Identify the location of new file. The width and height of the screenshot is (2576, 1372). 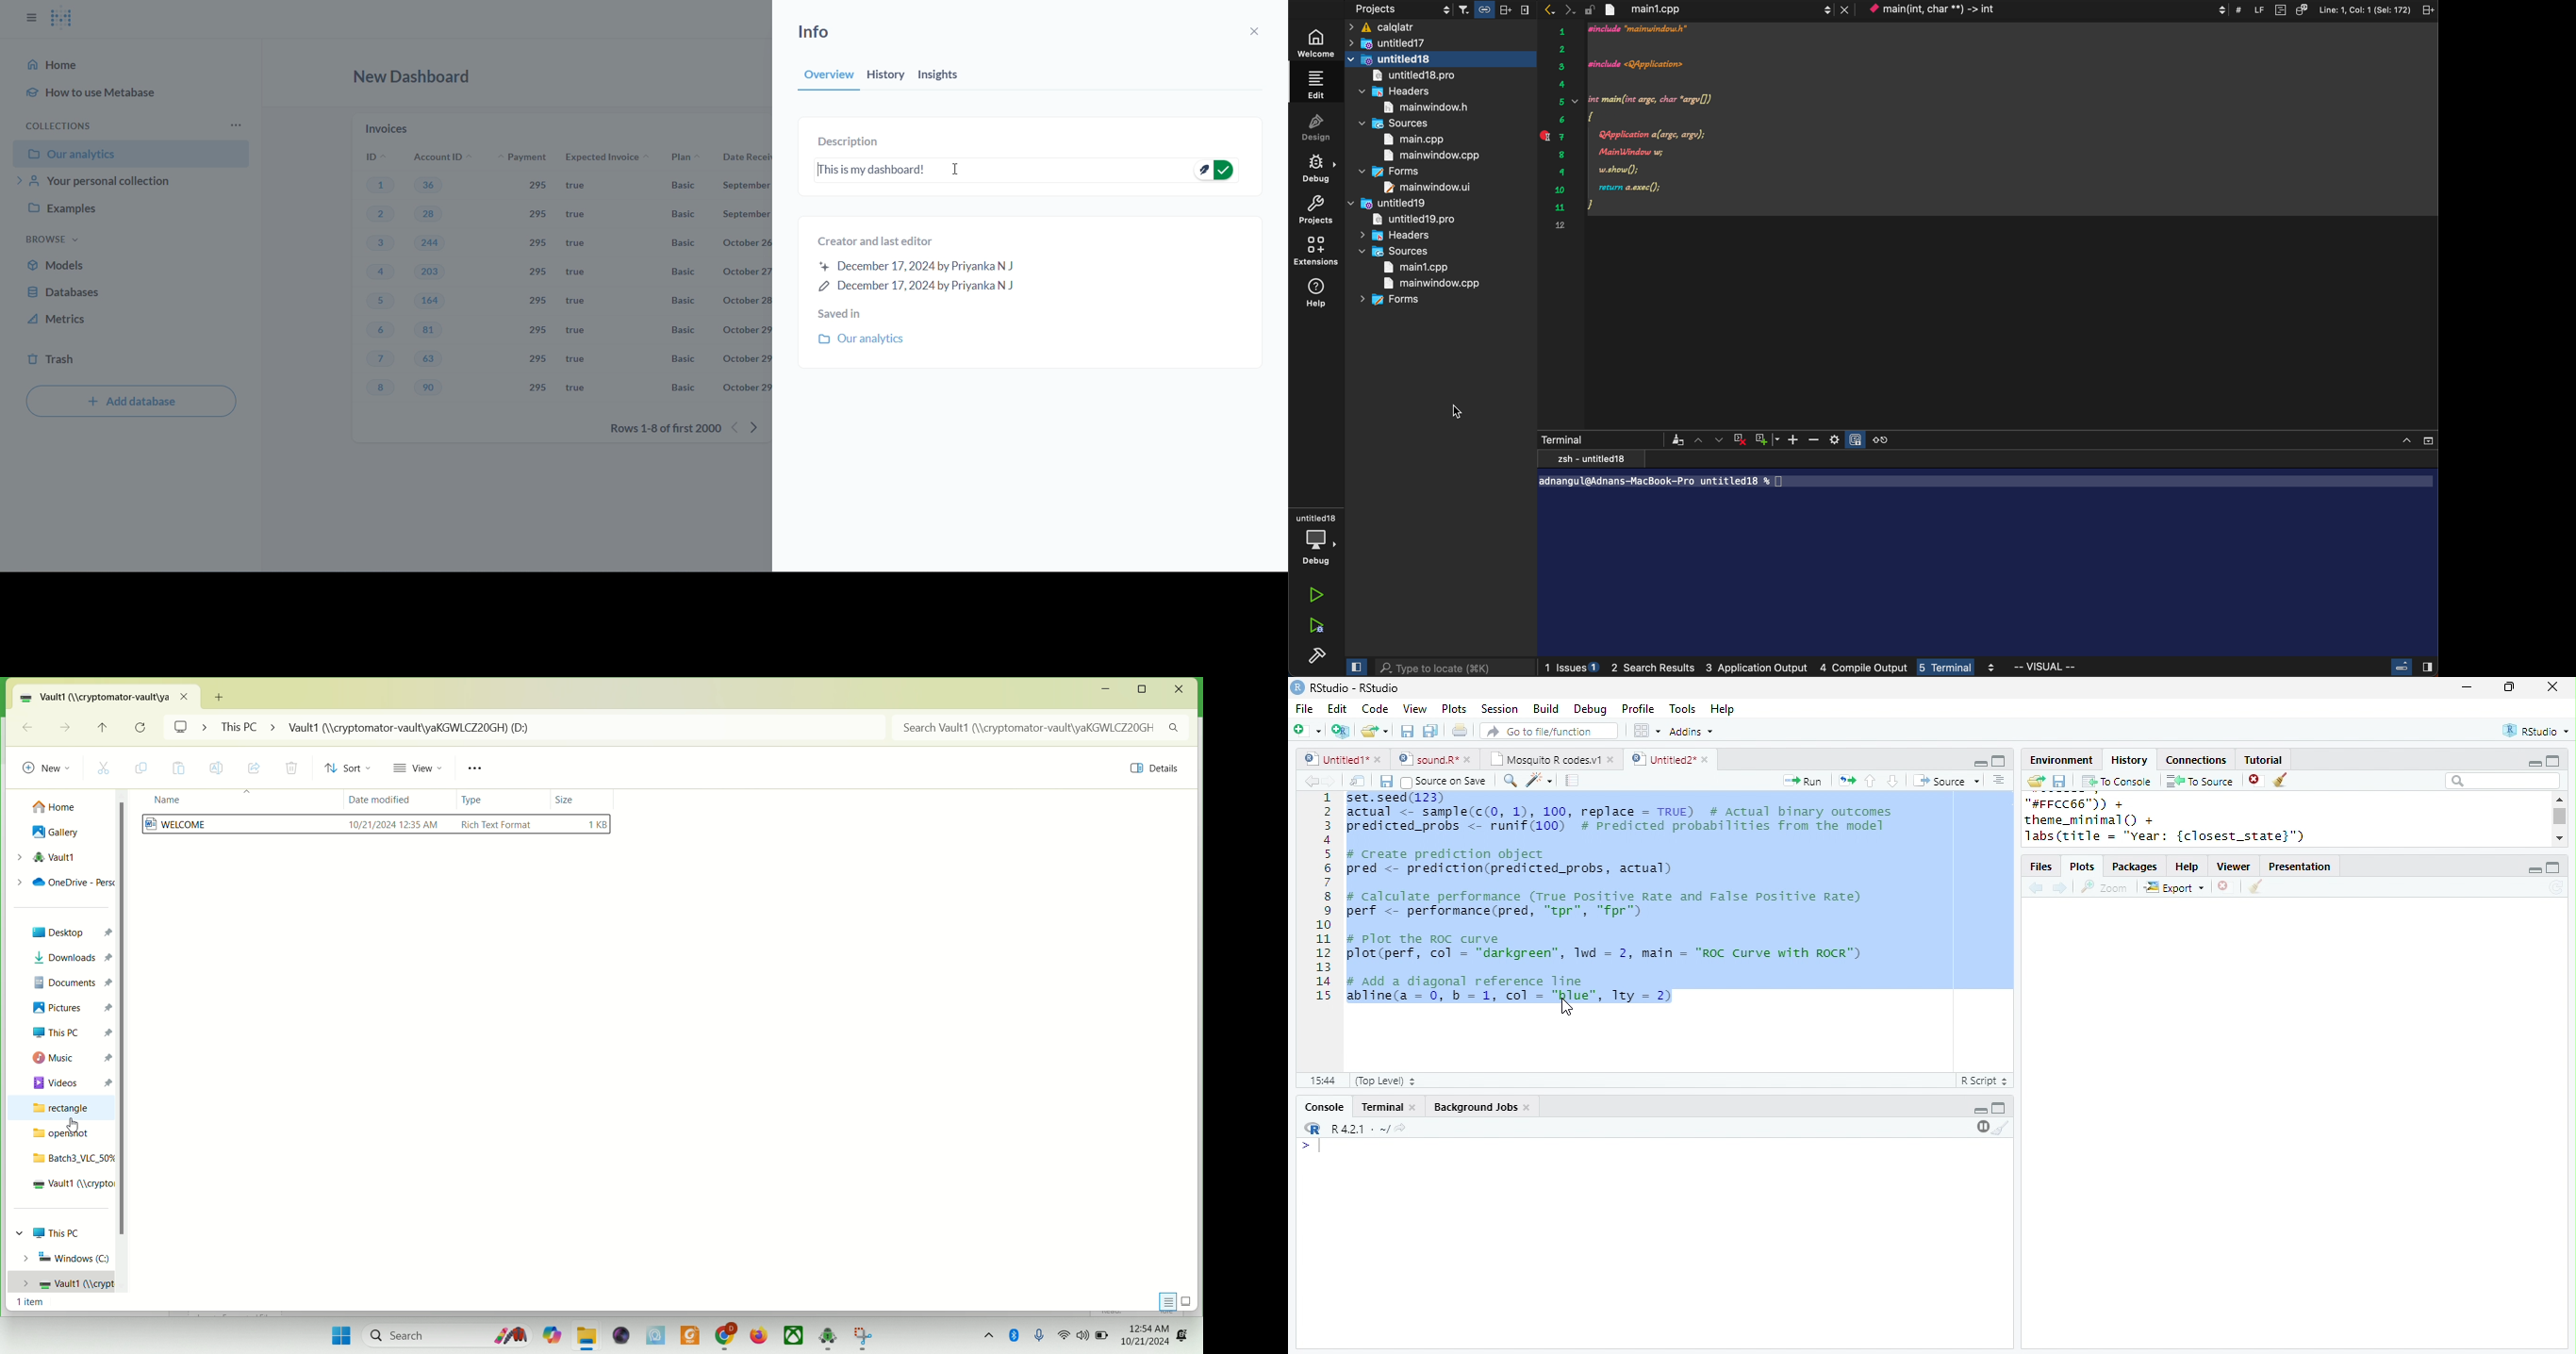
(1307, 730).